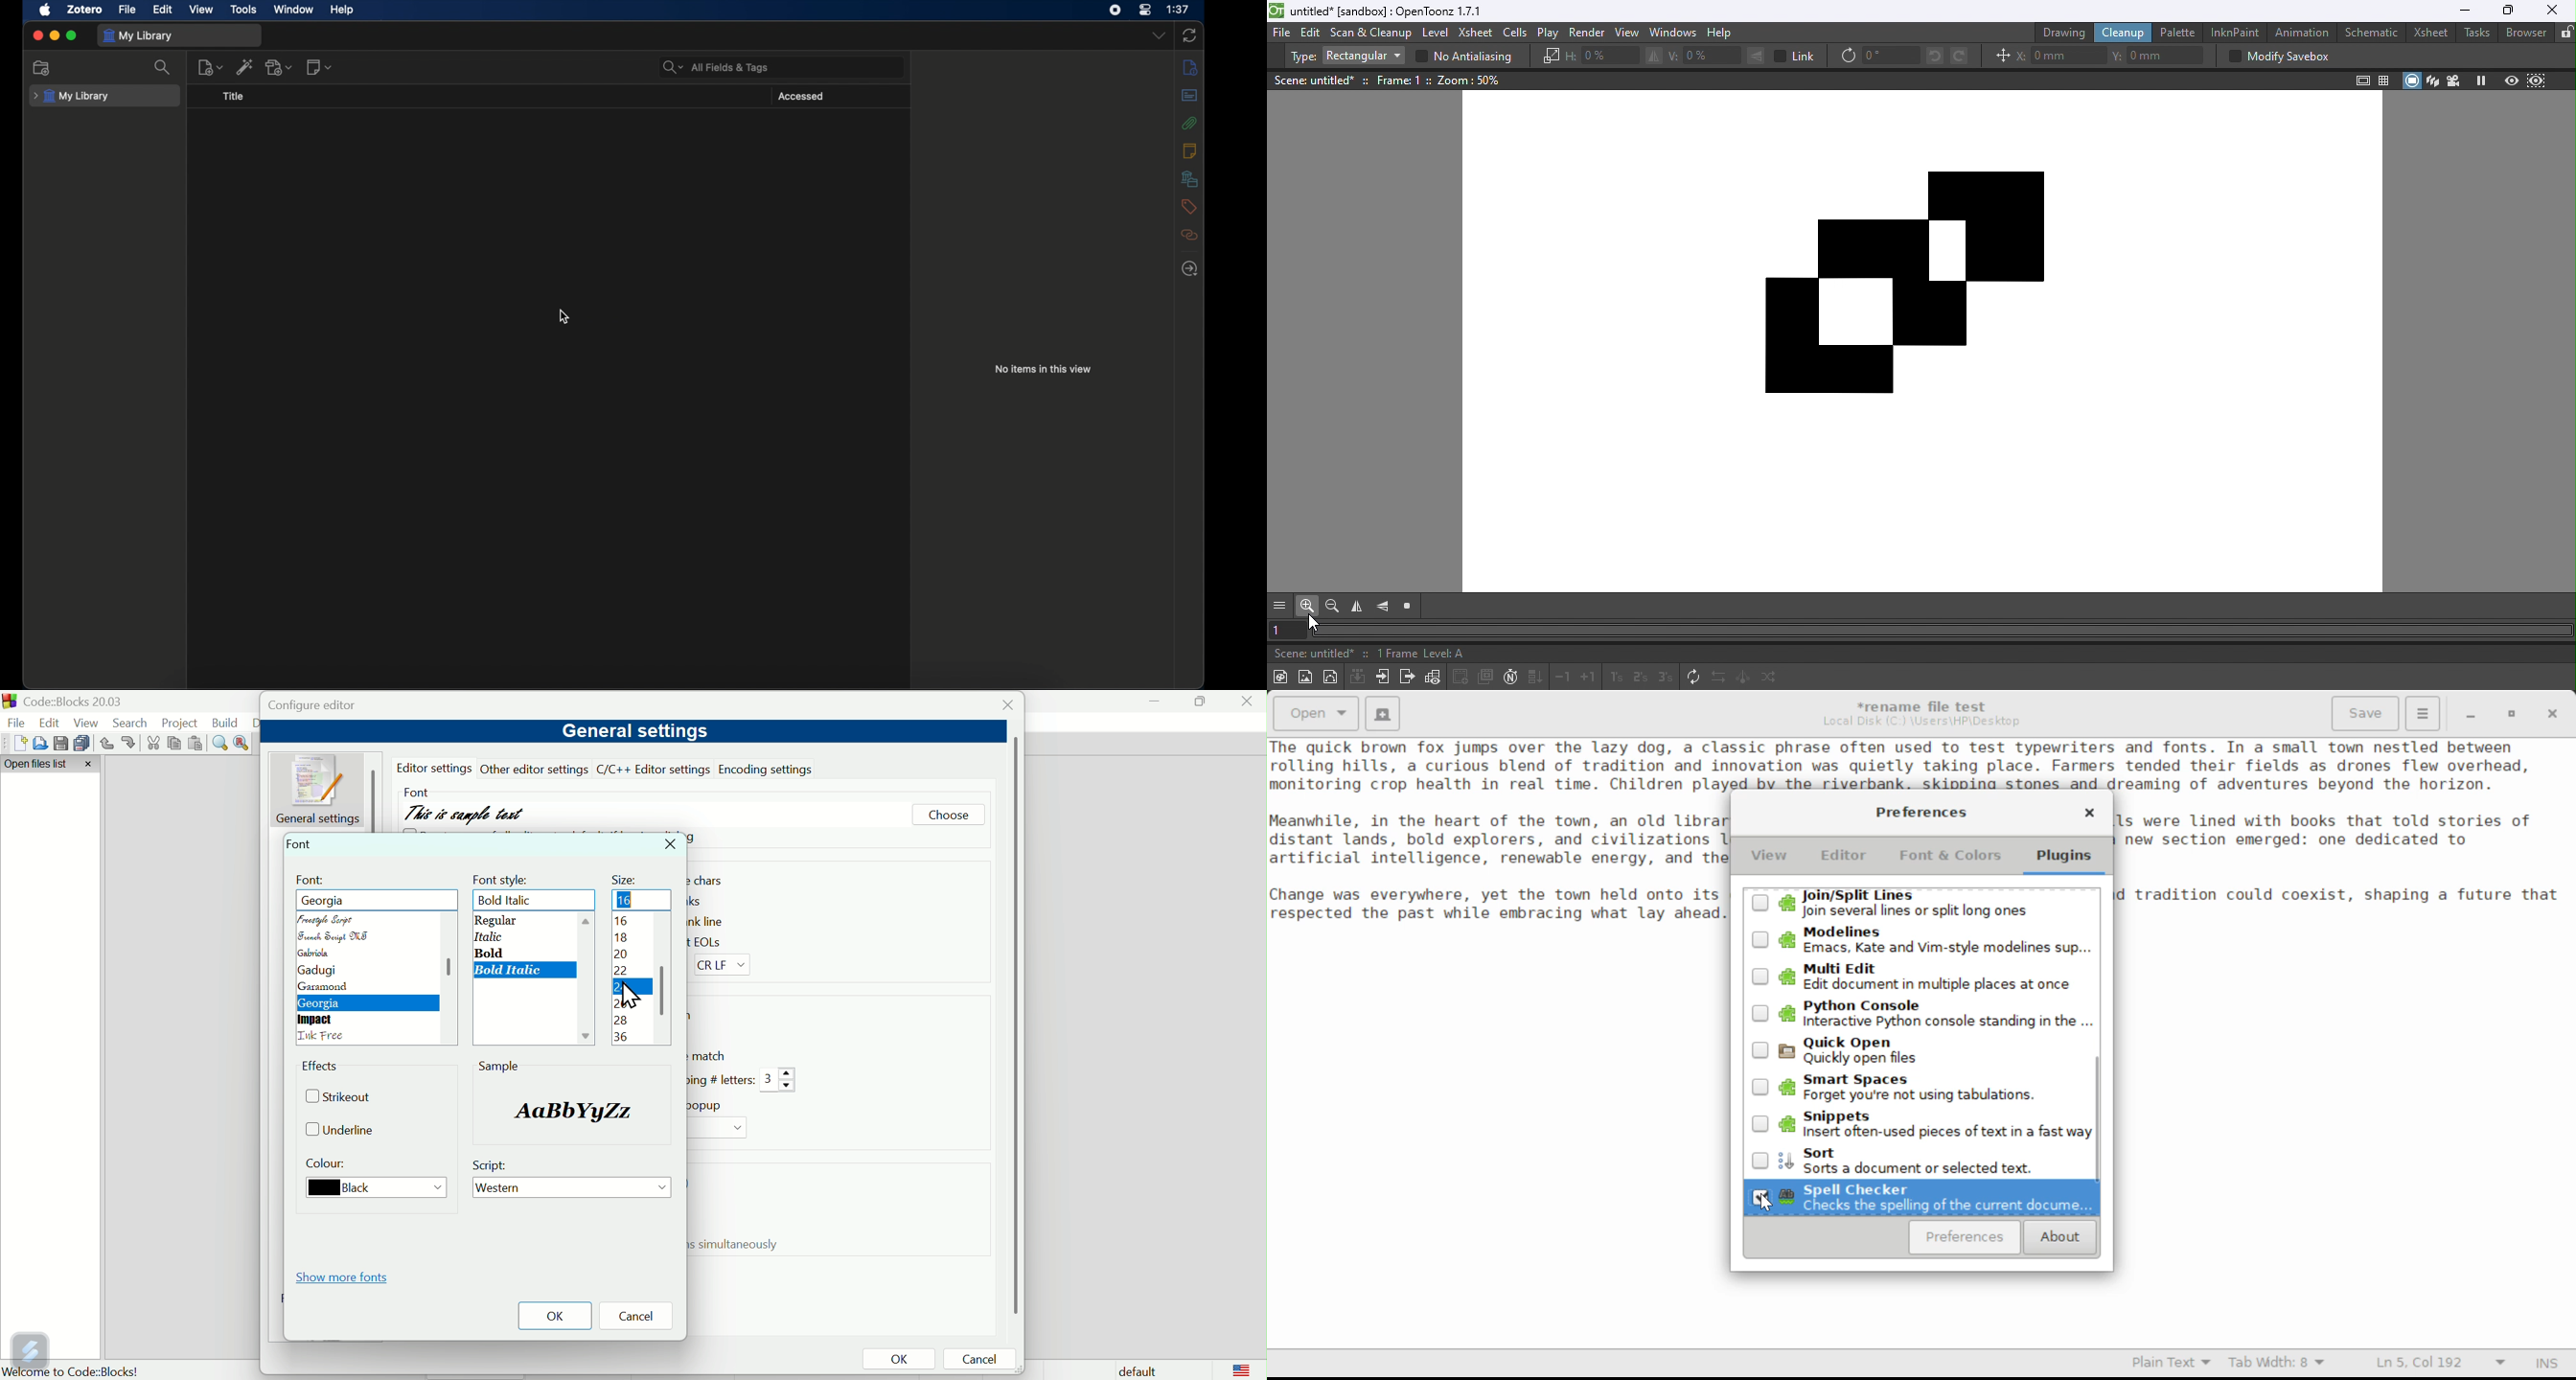  I want to click on logo, so click(1242, 1369).